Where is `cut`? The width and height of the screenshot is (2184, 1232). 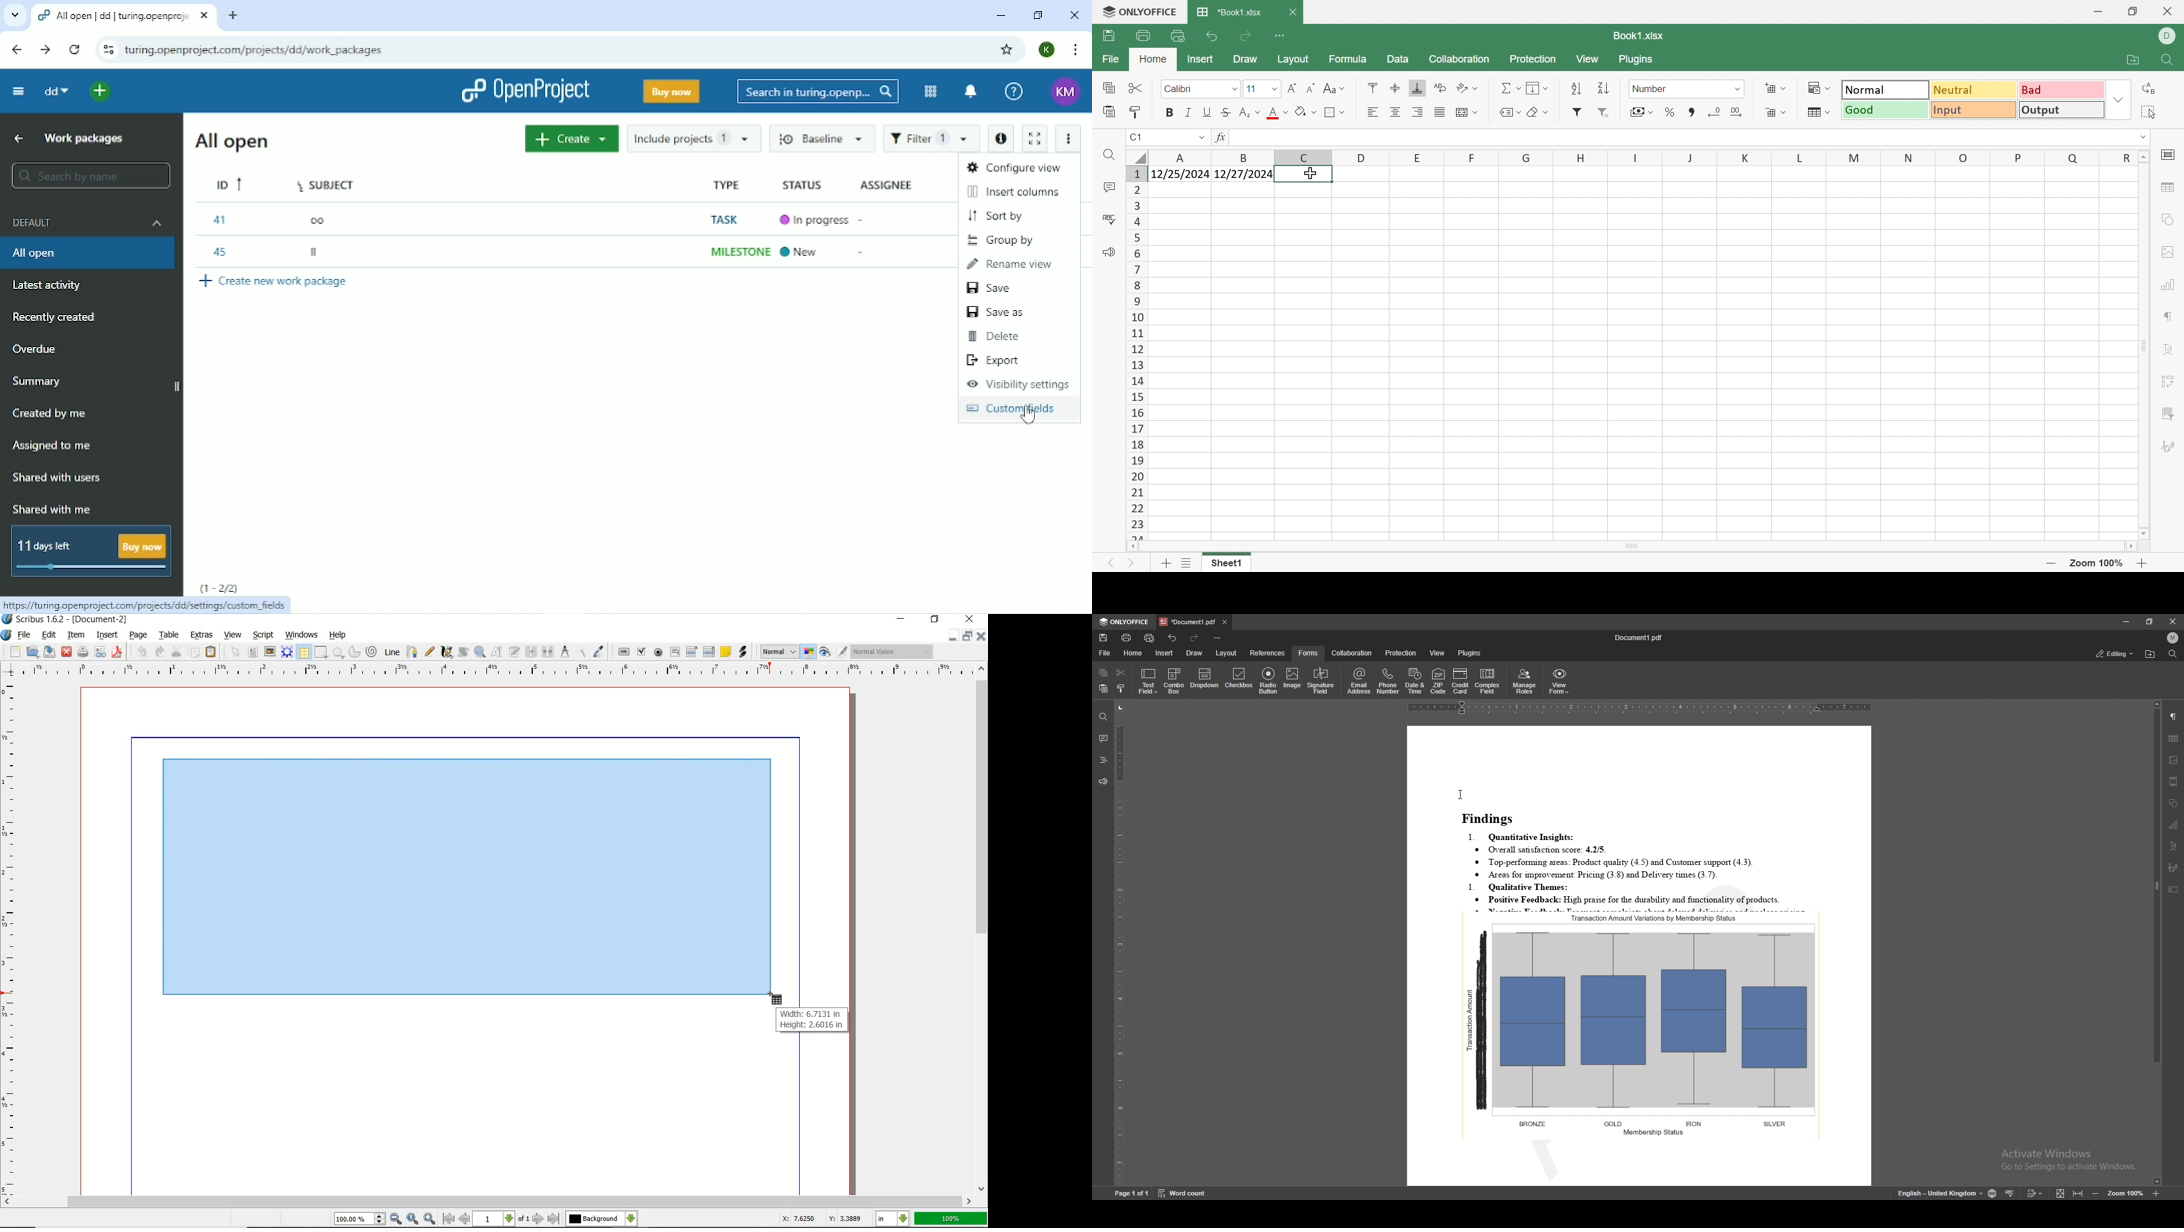
cut is located at coordinates (176, 651).